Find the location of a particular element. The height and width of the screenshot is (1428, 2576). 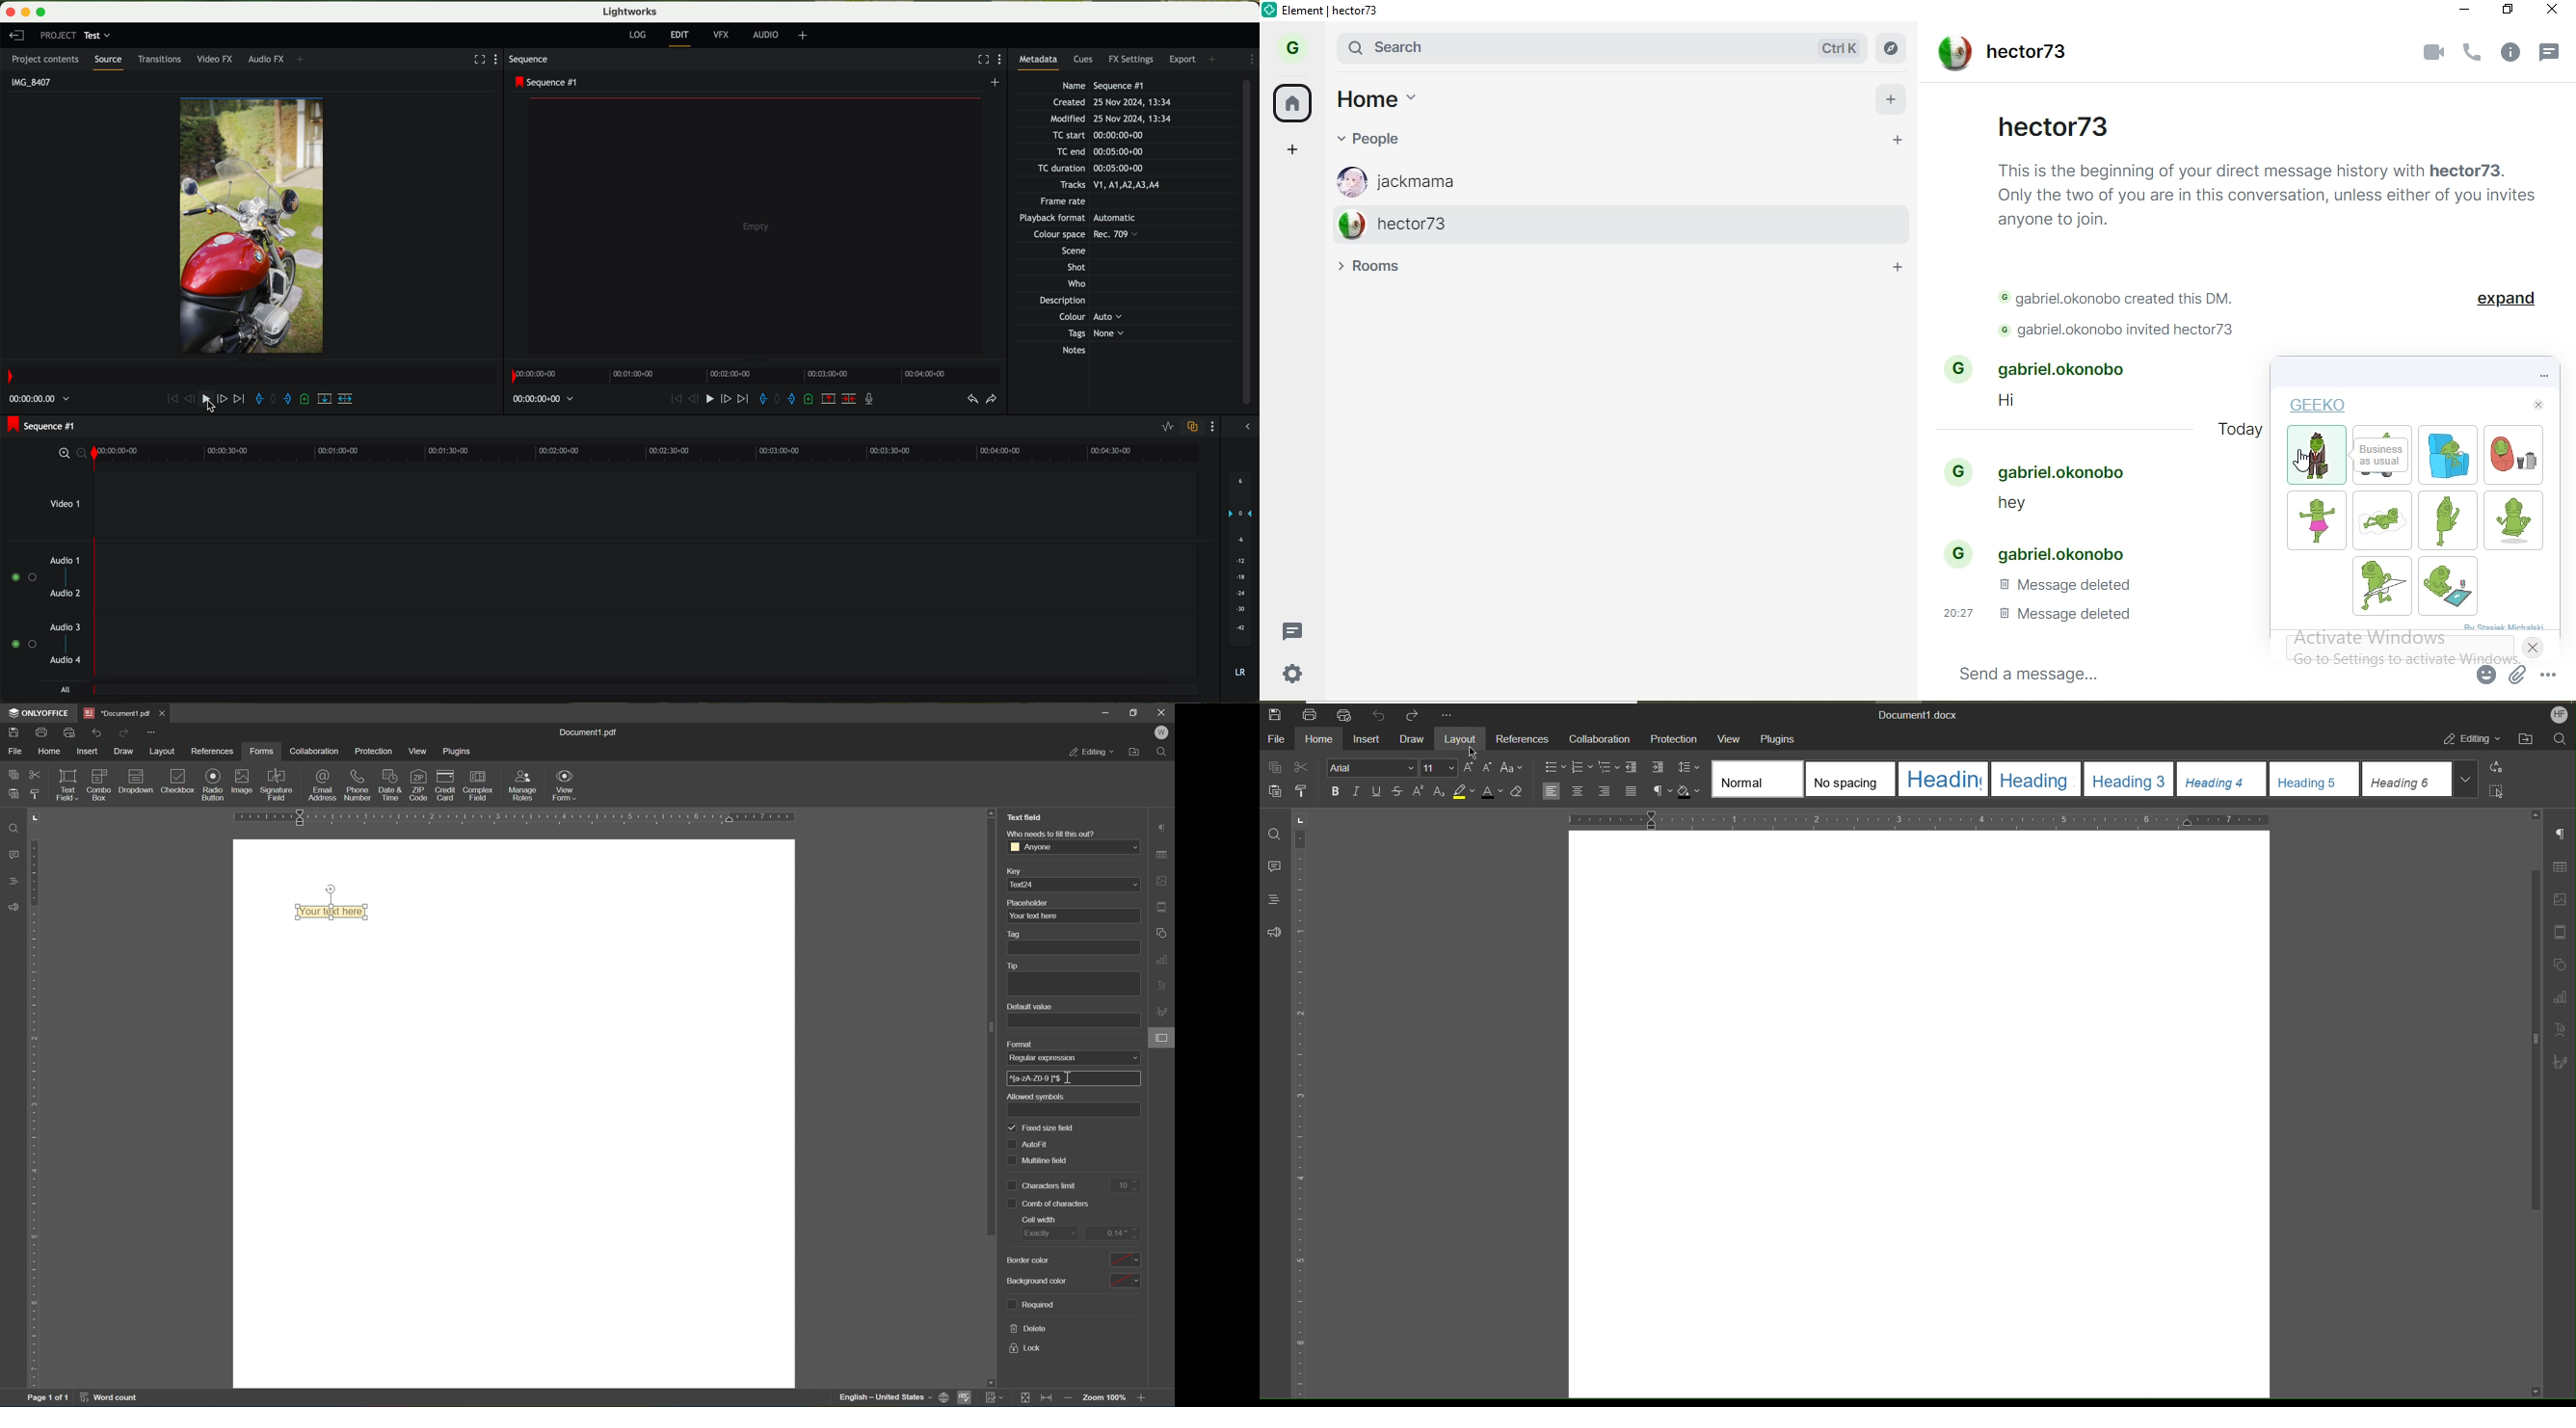

^[a-zA-Z0-9 ]*$ is located at coordinates (1038, 1077).